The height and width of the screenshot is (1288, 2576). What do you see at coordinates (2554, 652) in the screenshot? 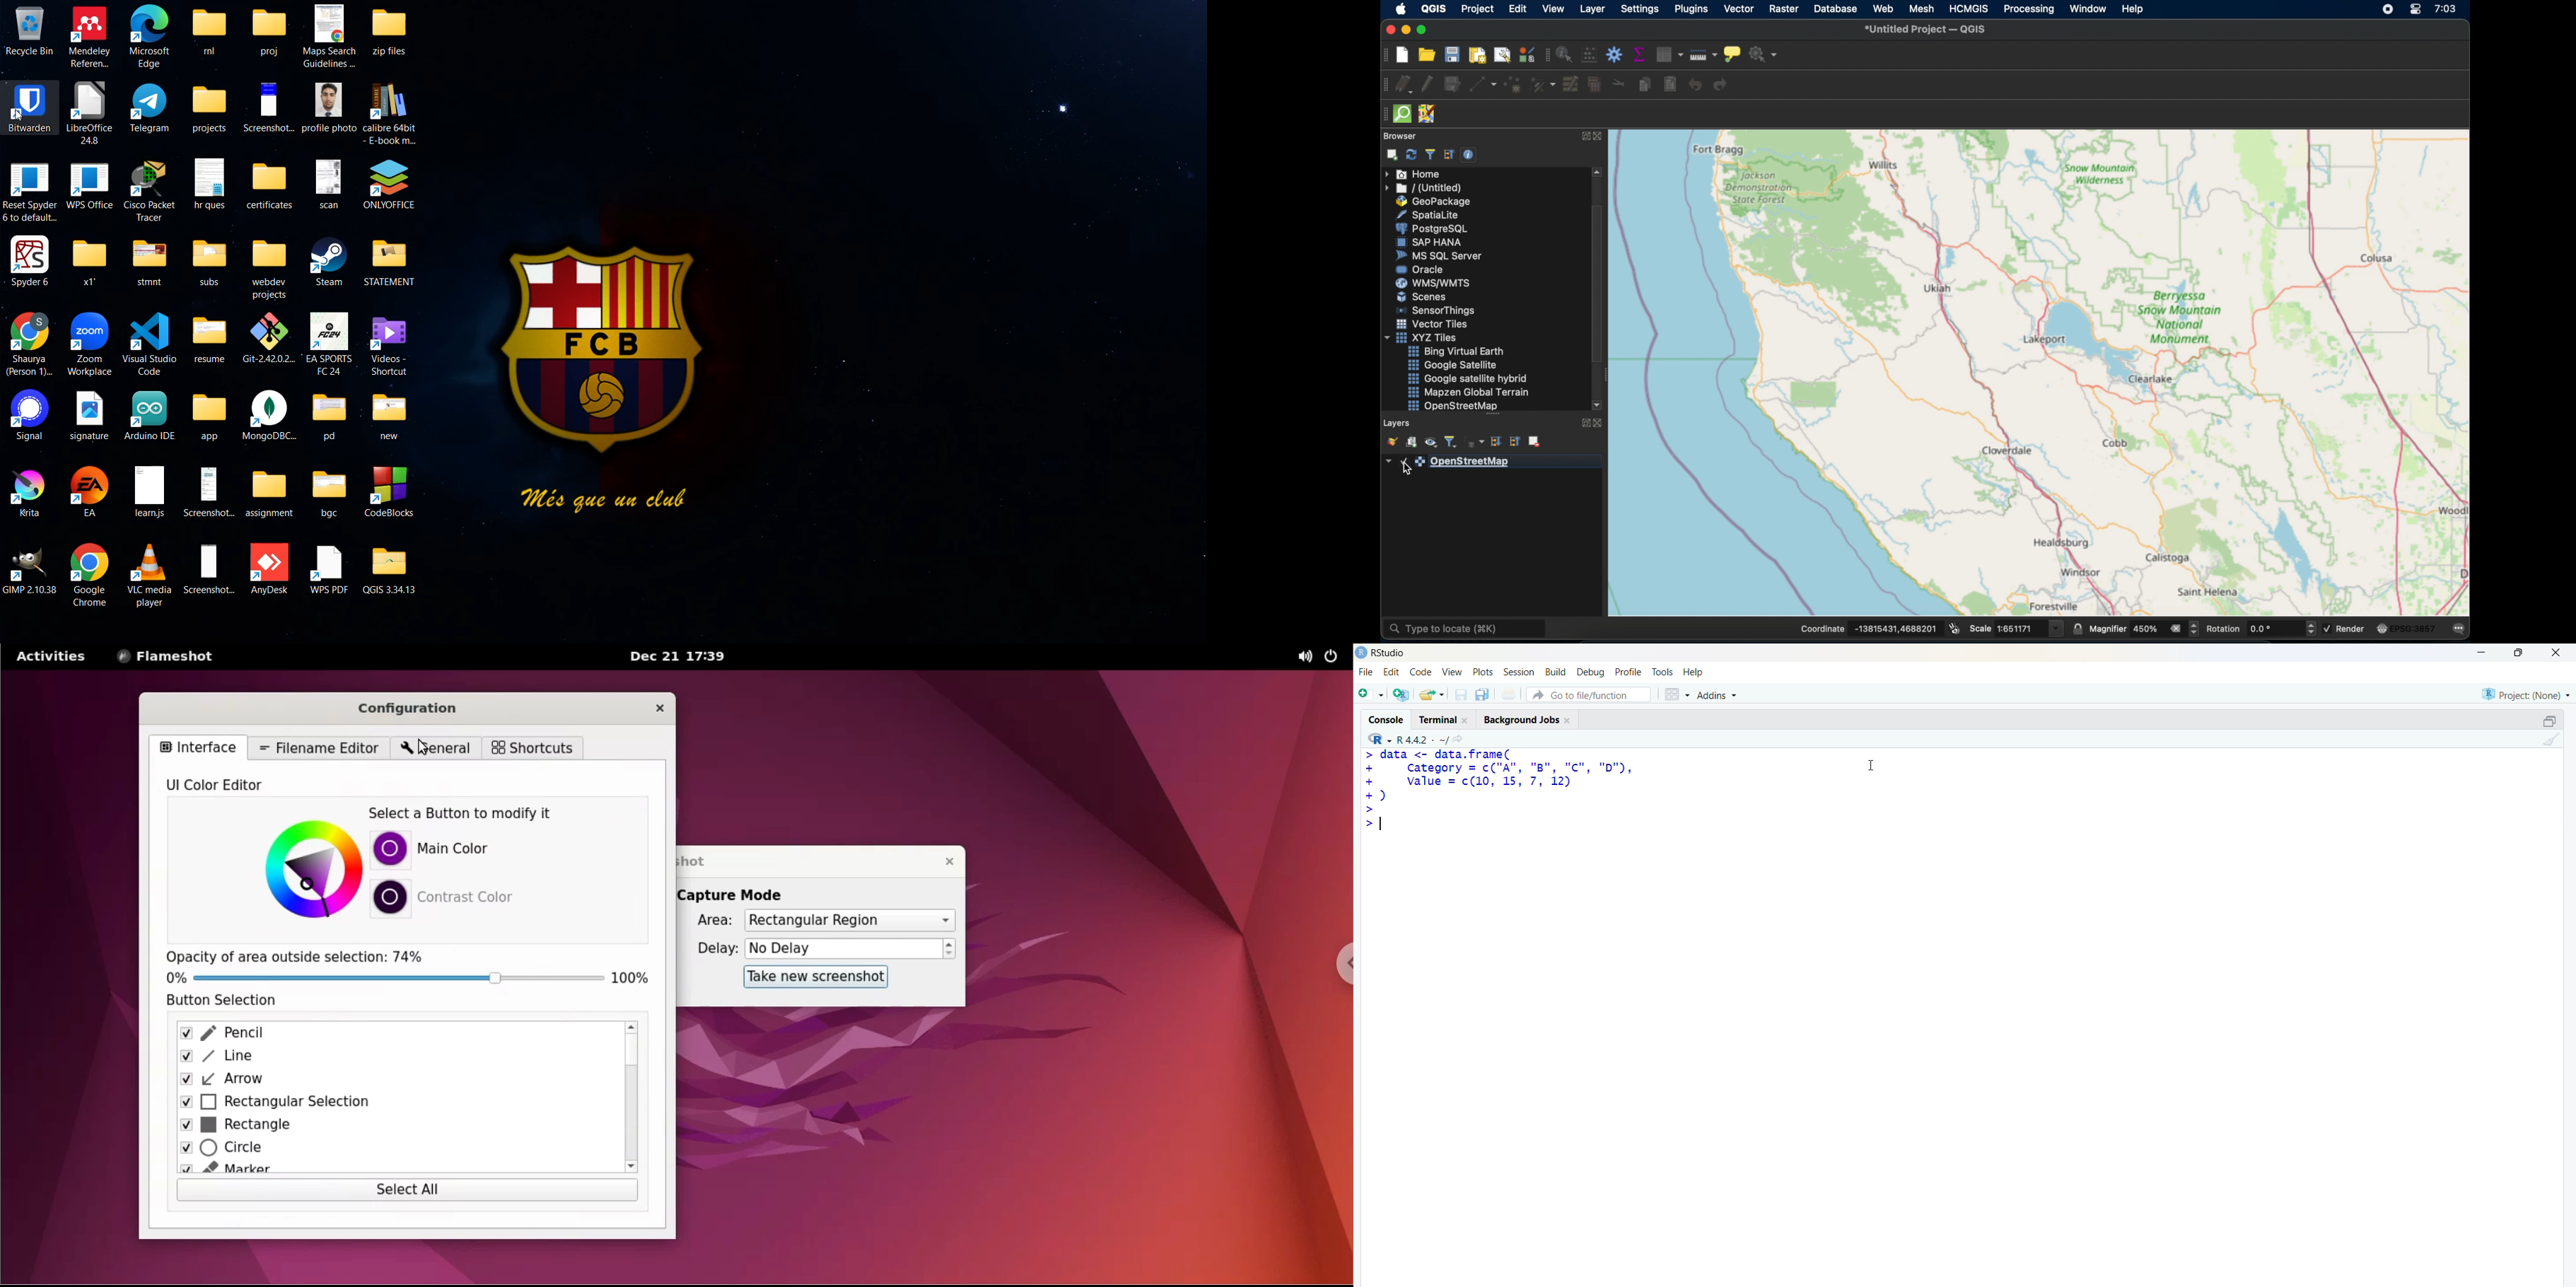
I see `Close` at bounding box center [2554, 652].